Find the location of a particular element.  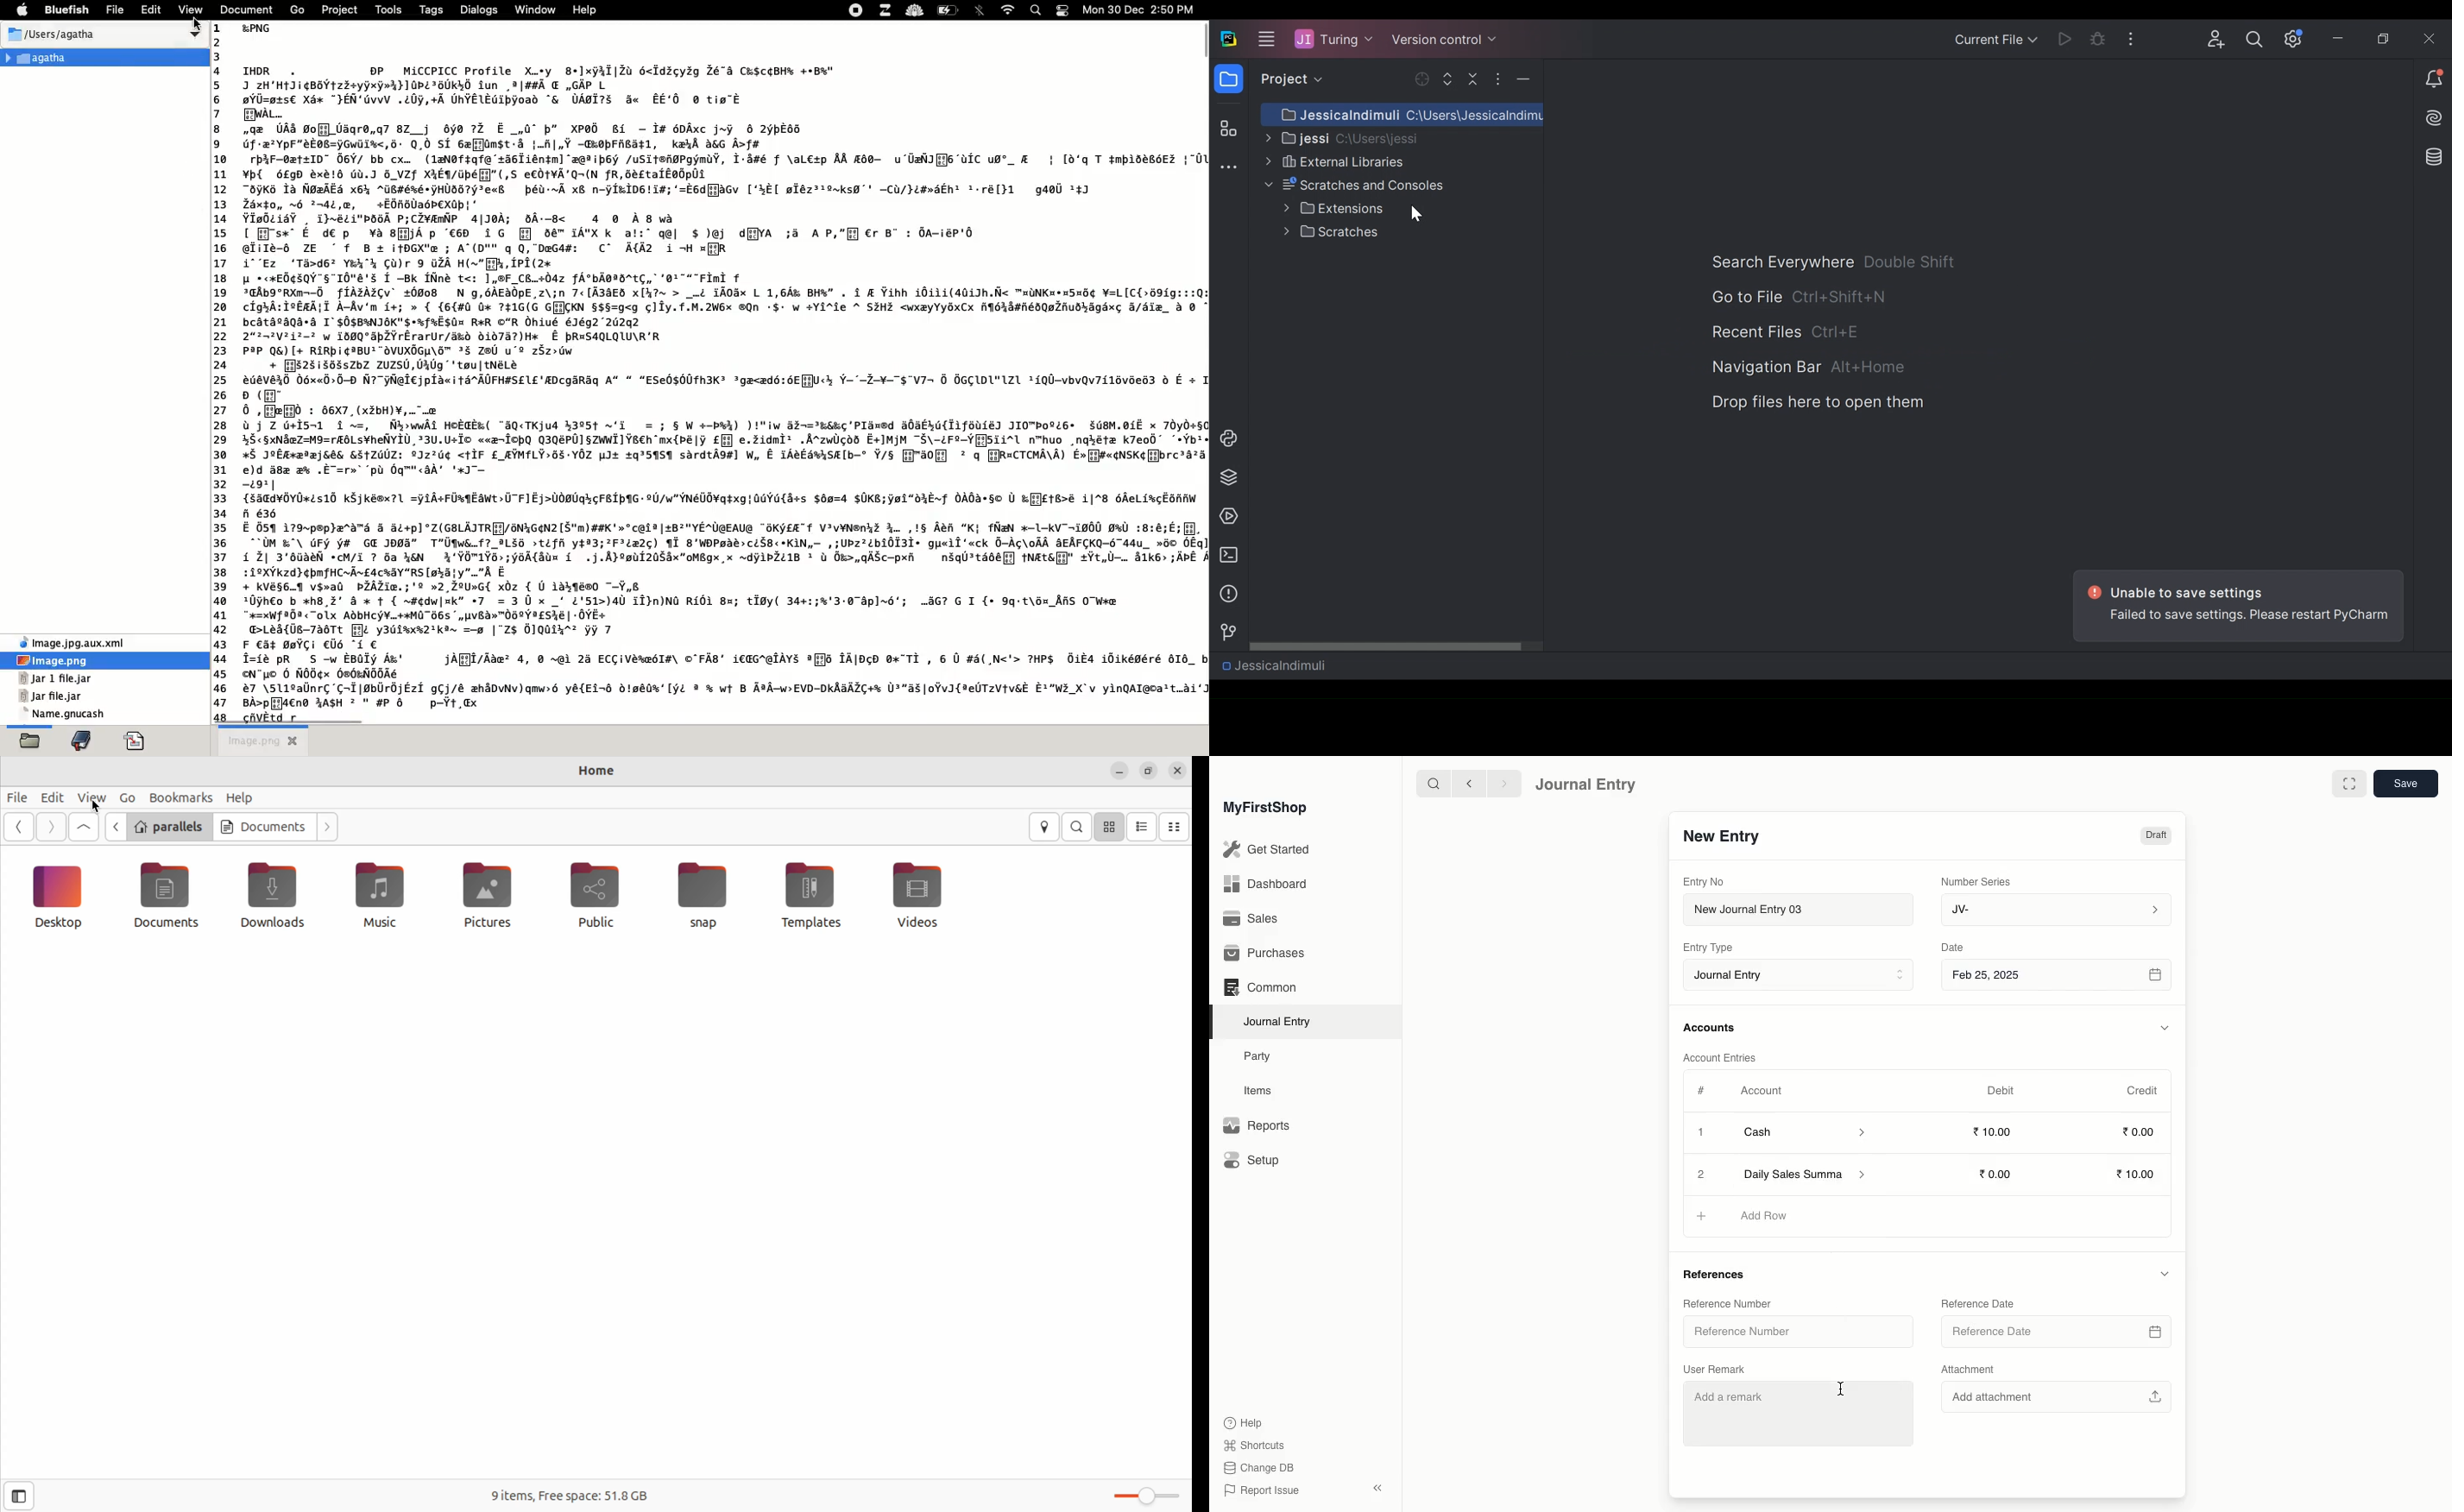

Horizontal Scroll bar is located at coordinates (1396, 645).